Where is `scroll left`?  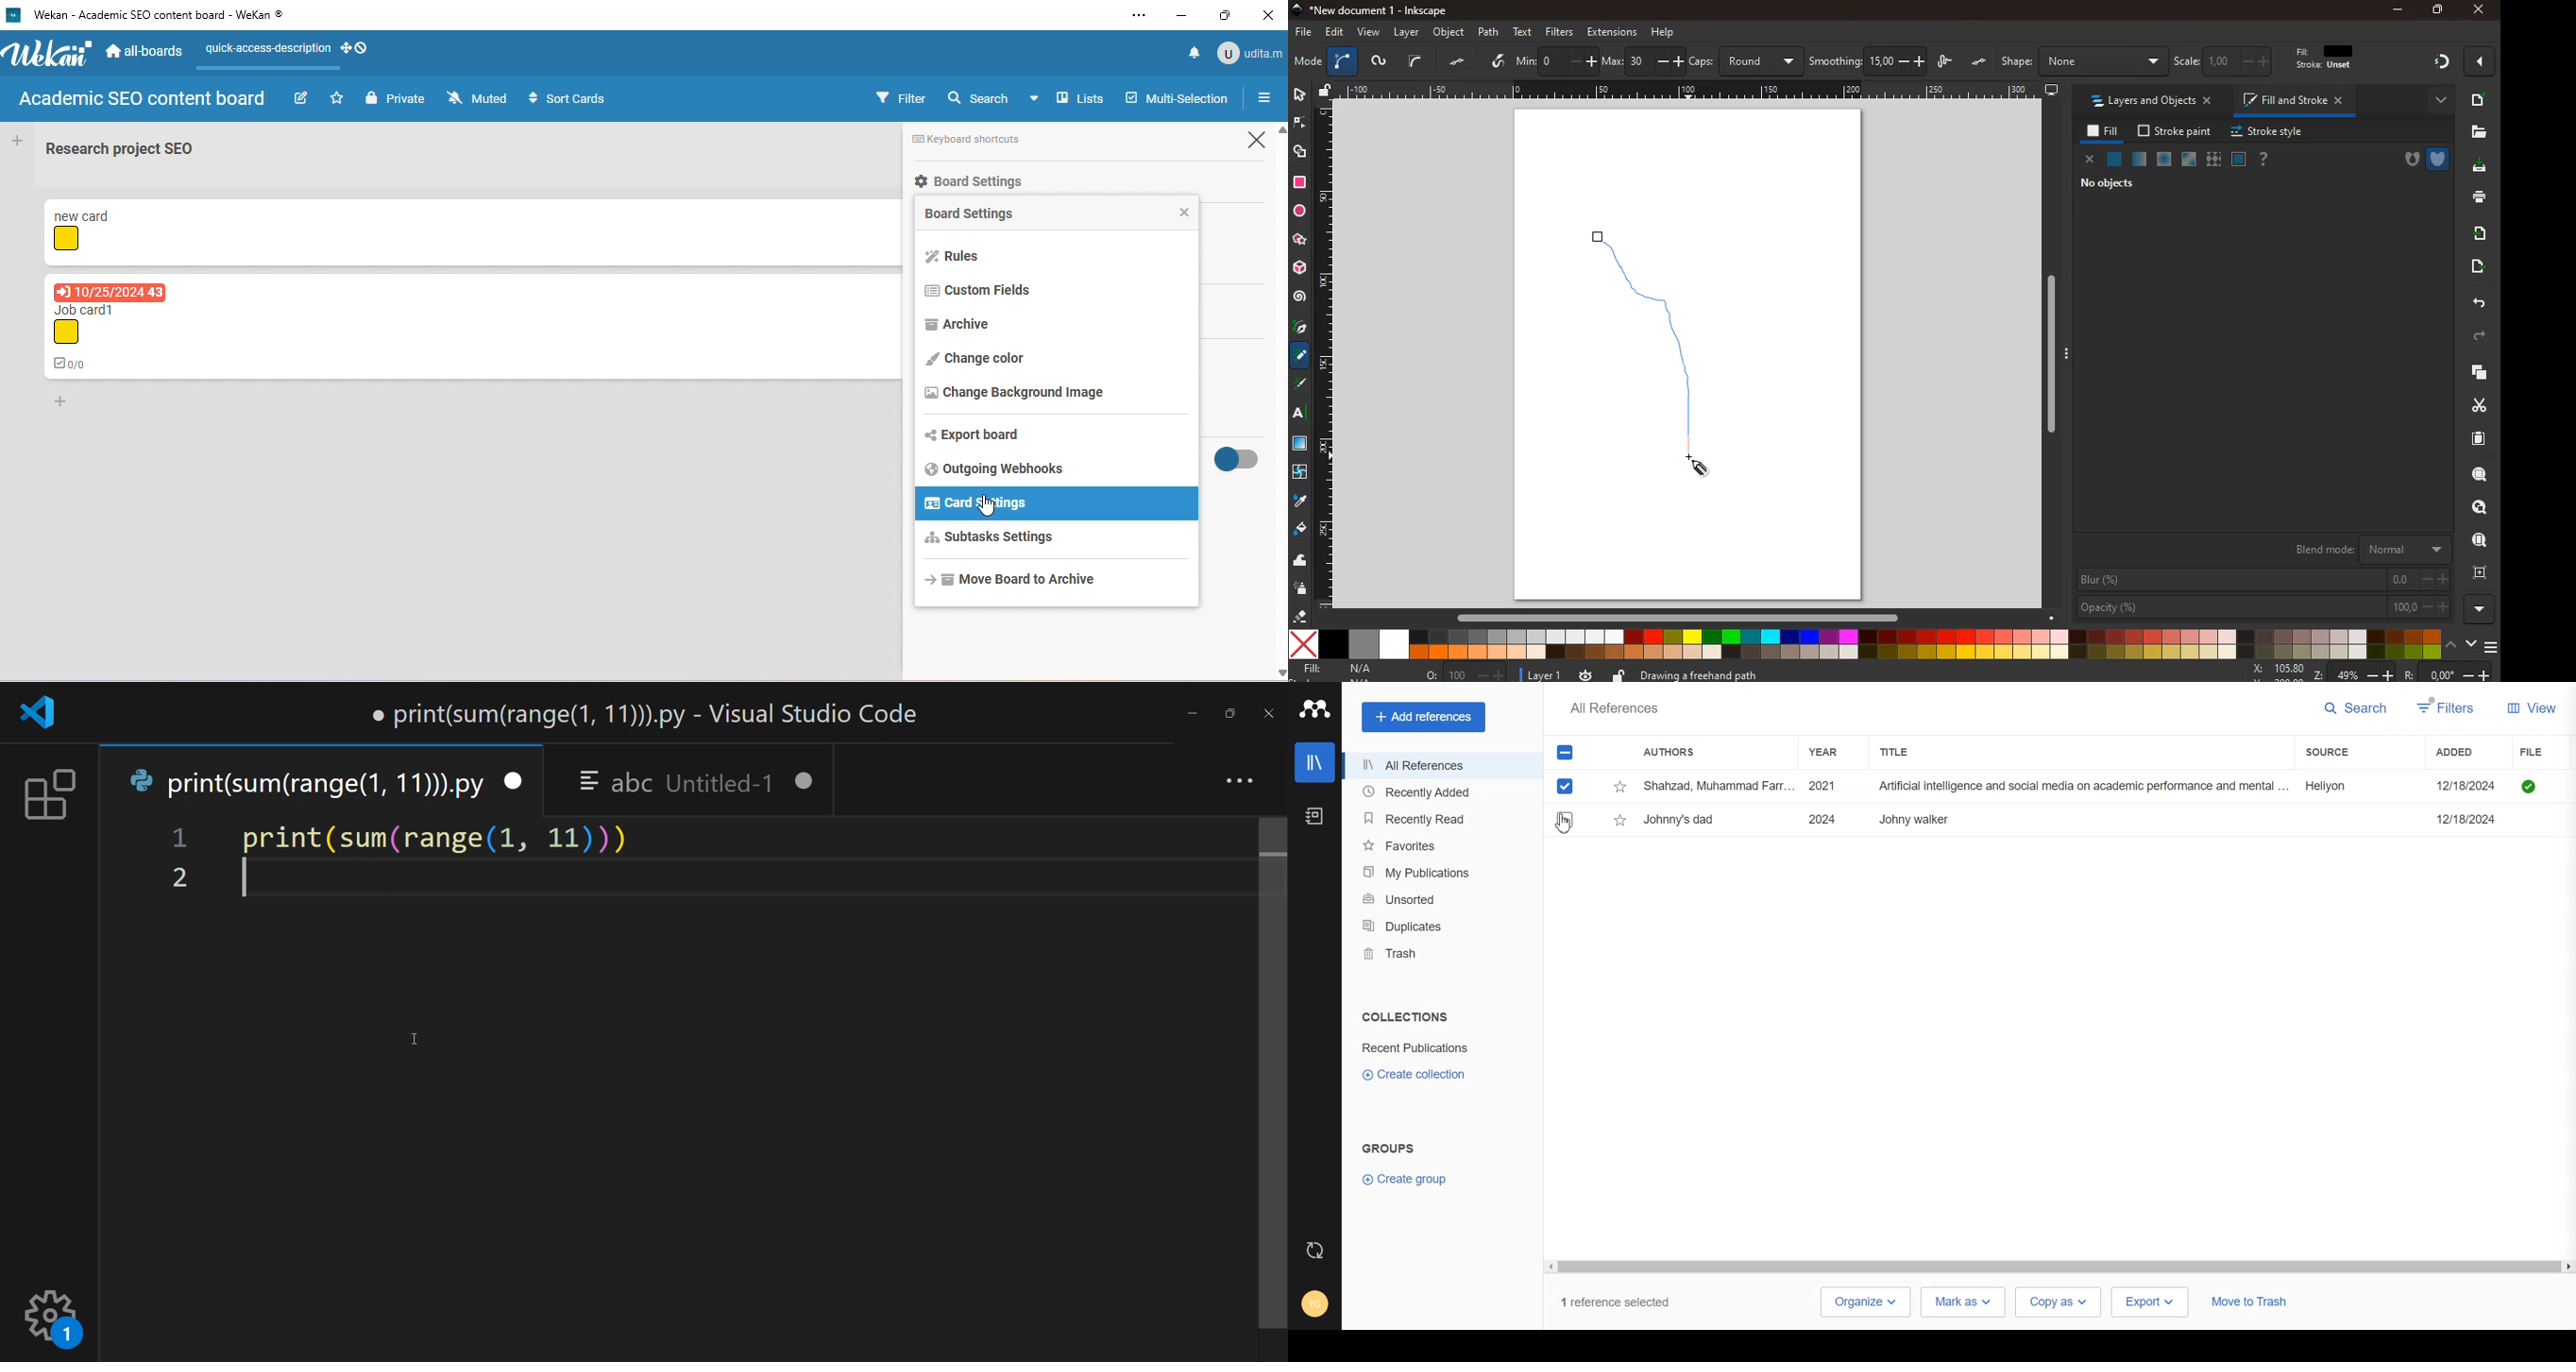 scroll left is located at coordinates (1550, 1267).